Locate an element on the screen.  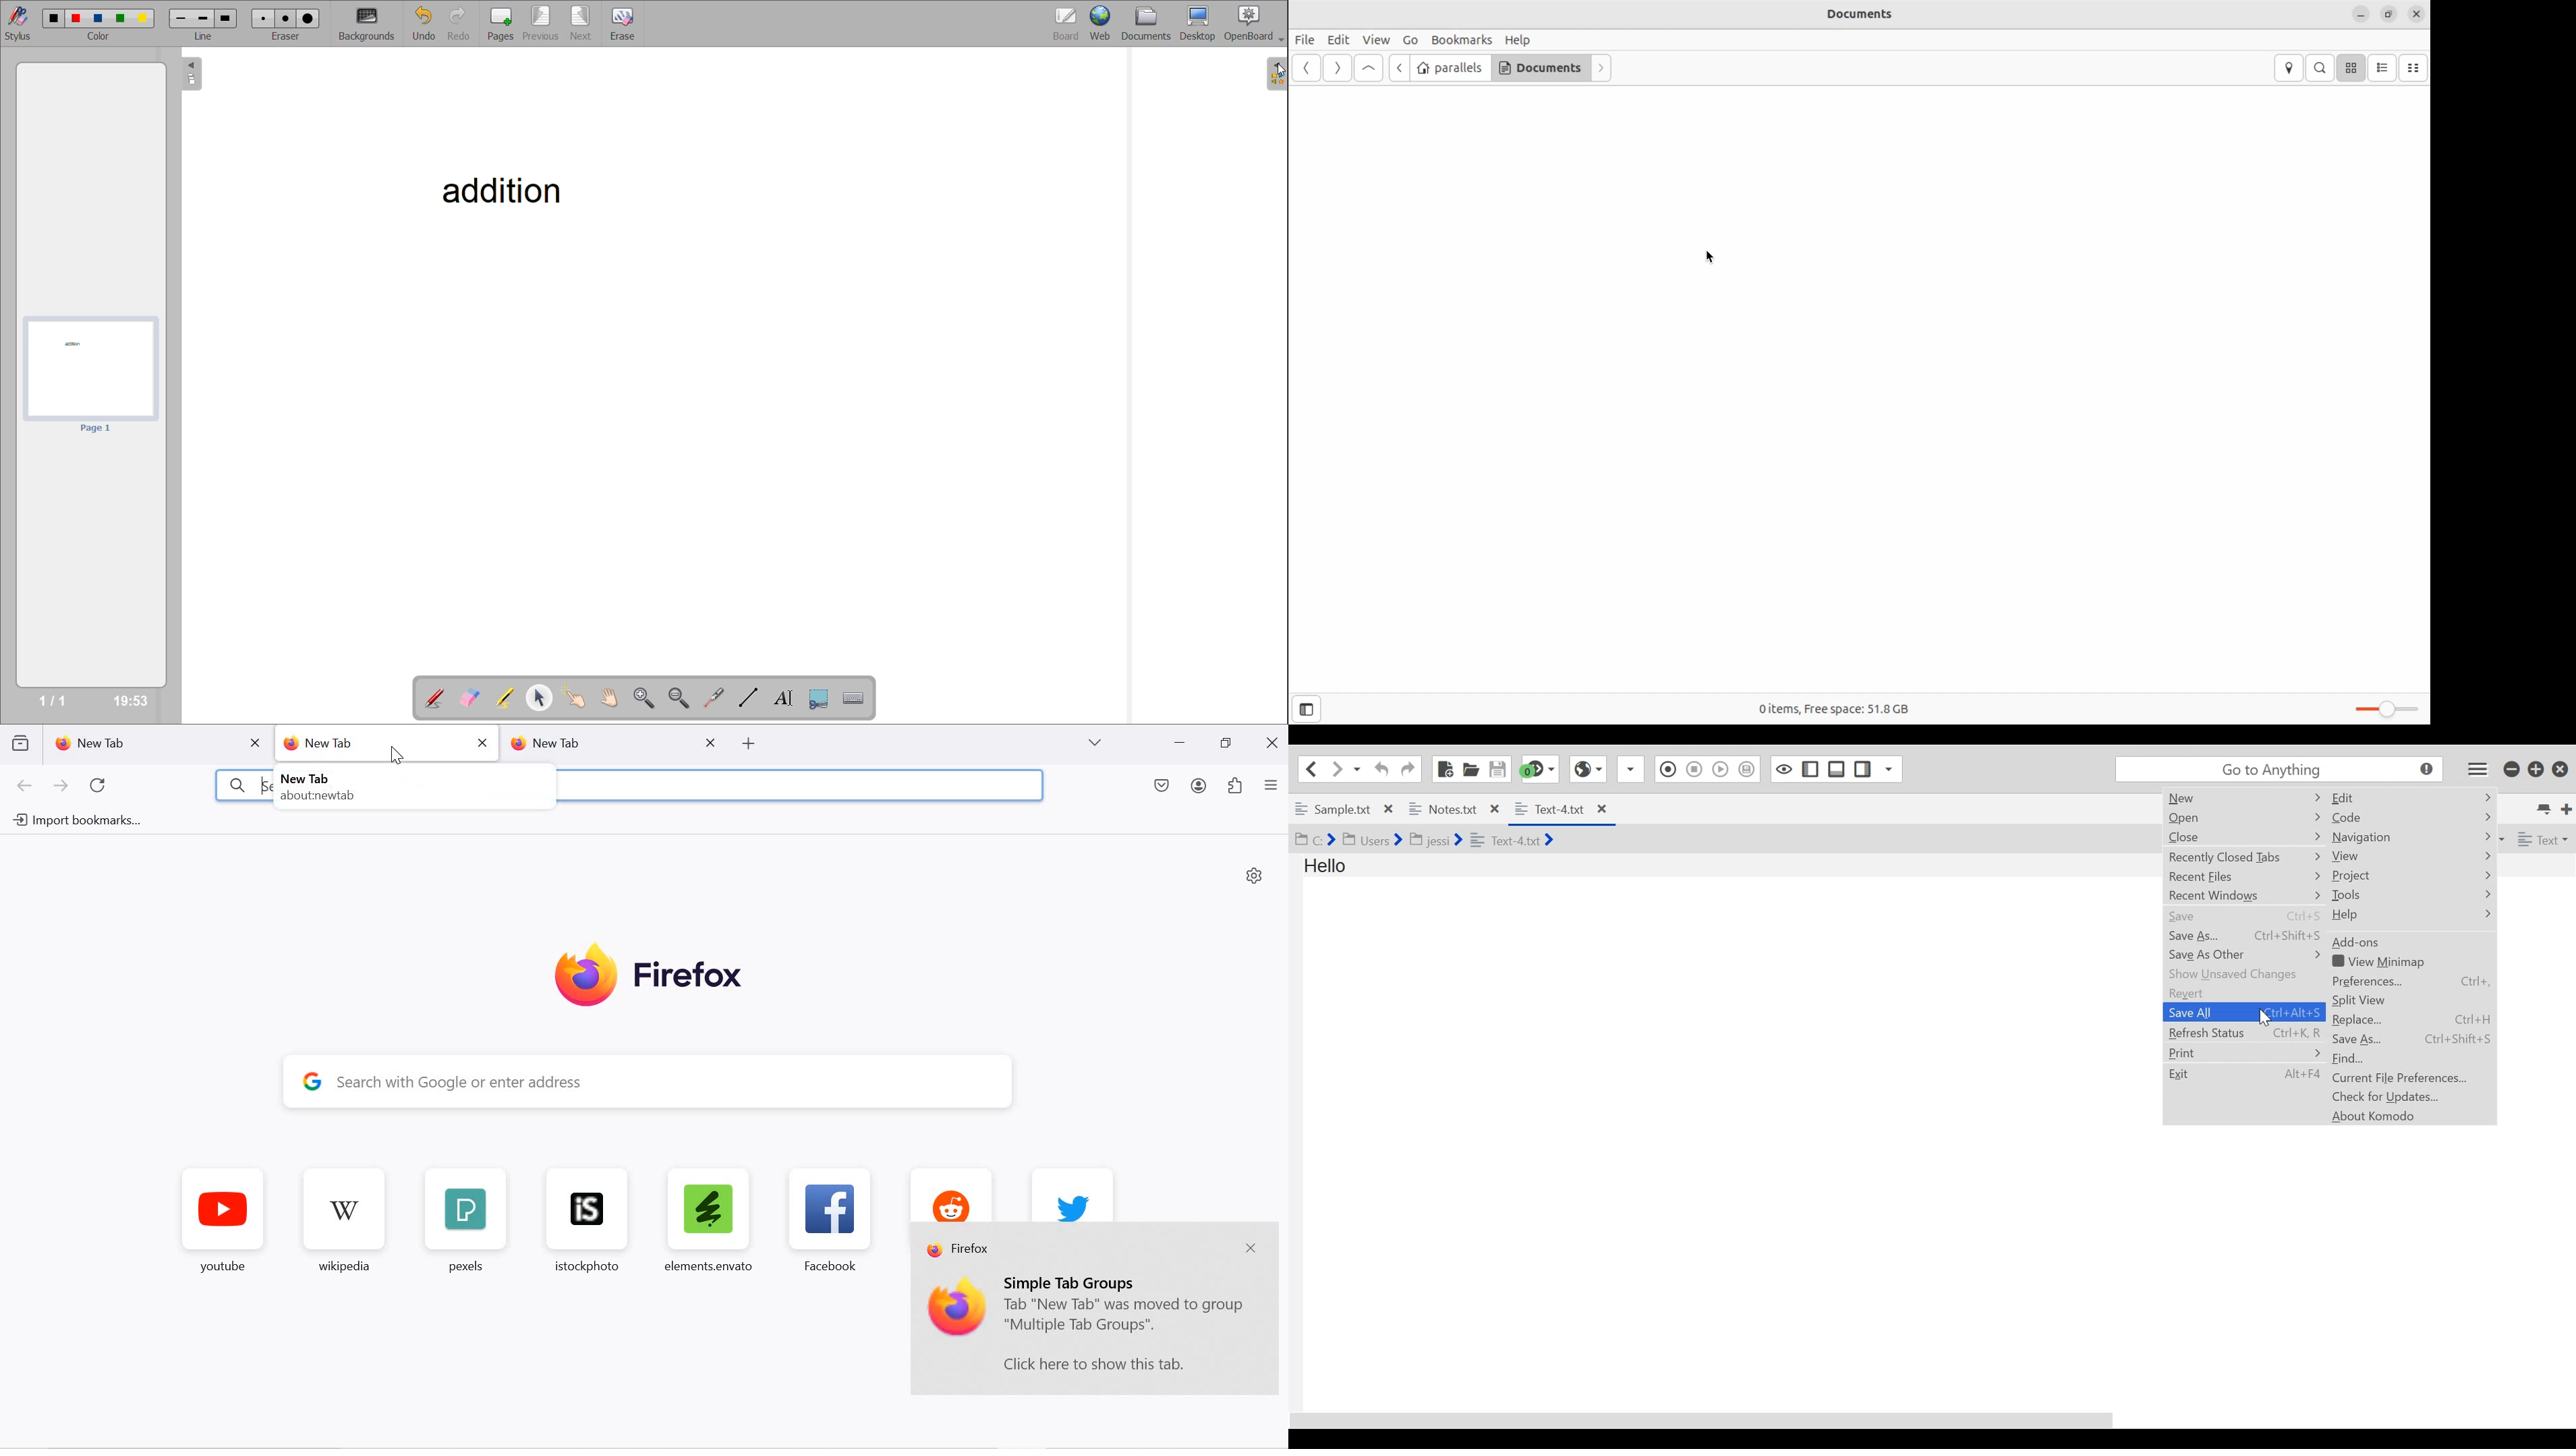
pexels favorite is located at coordinates (463, 1222).